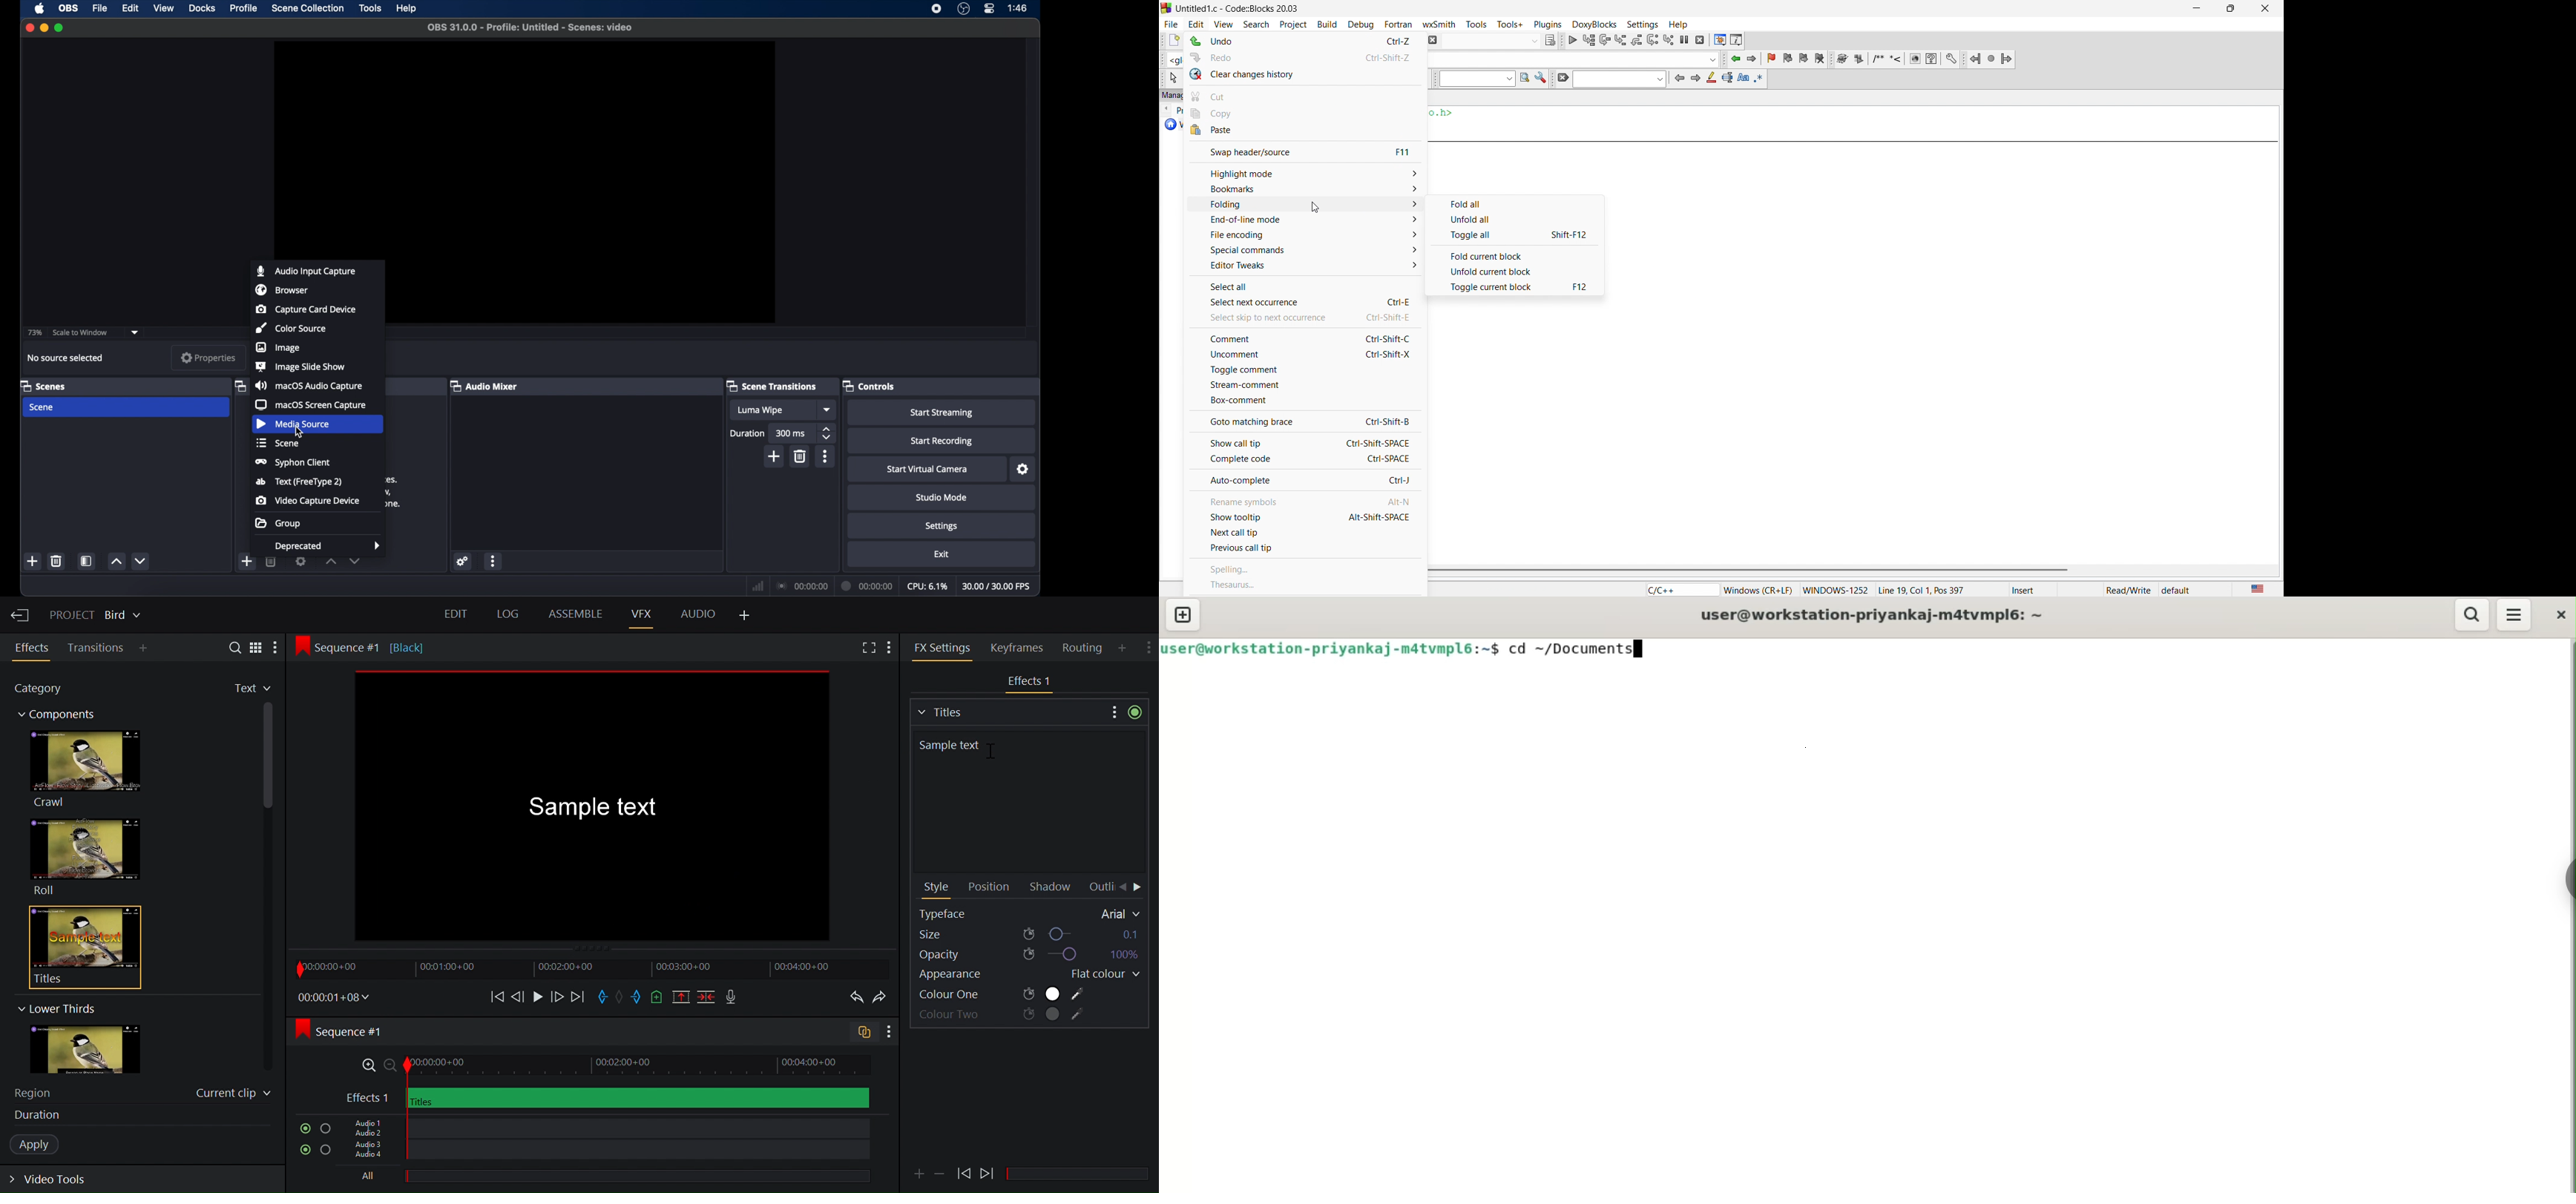 This screenshot has height=1204, width=2576. Describe the element at coordinates (604, 1127) in the screenshot. I see `Audio Track 1, Audio Track 2` at that location.